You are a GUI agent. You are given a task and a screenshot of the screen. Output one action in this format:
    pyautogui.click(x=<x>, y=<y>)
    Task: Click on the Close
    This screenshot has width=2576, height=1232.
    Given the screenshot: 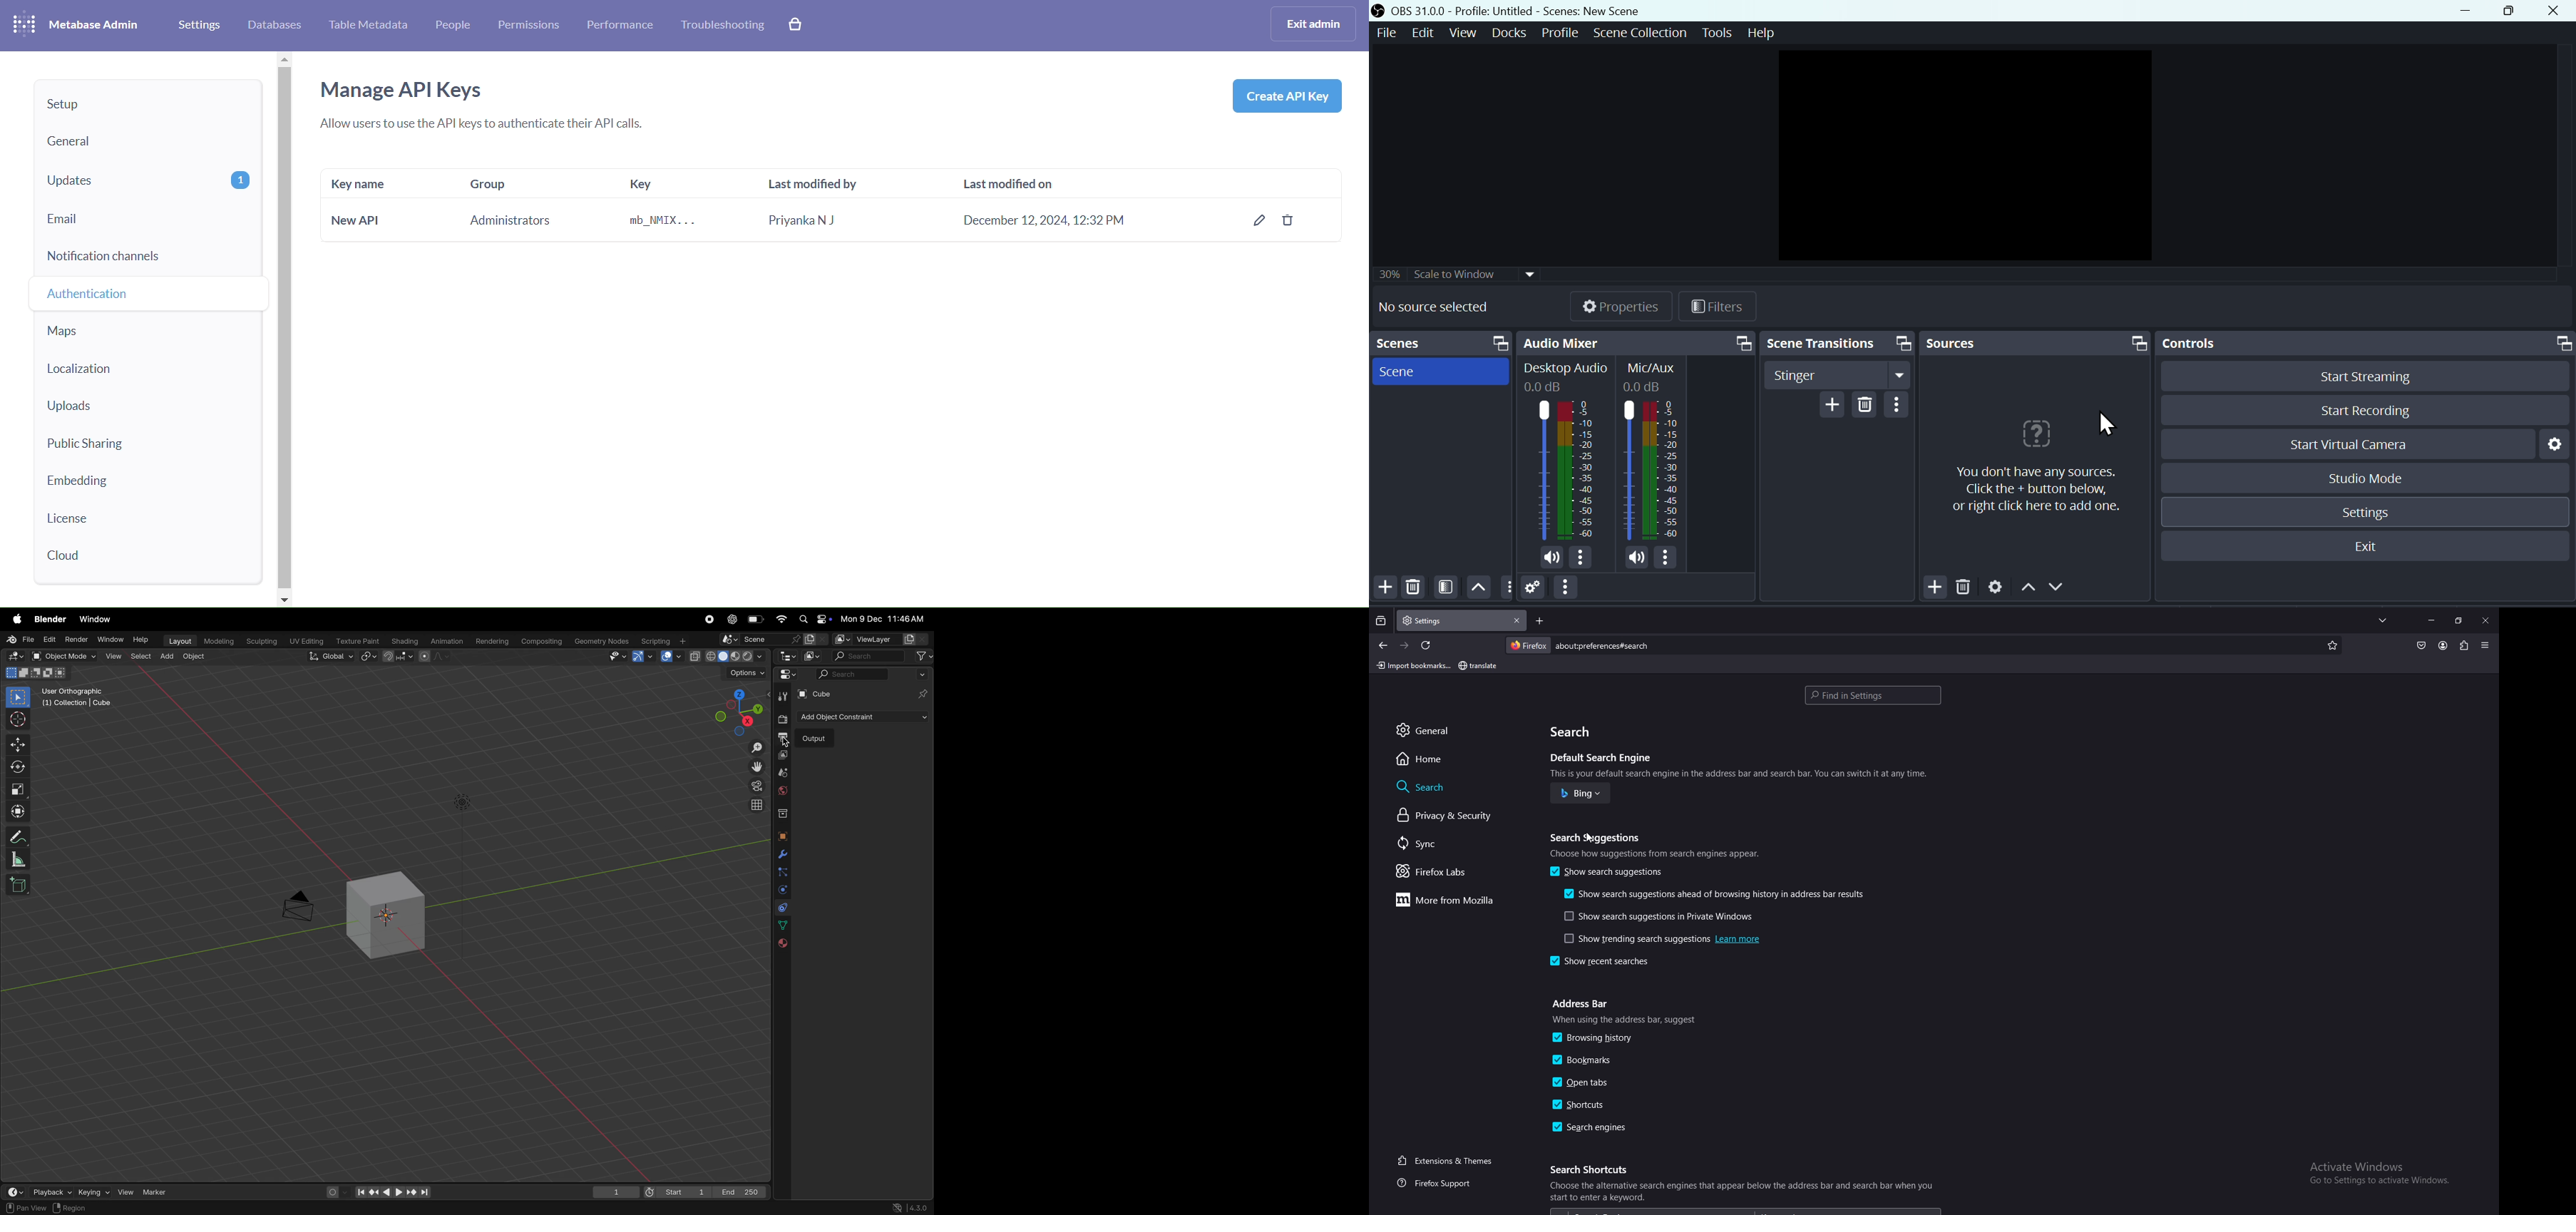 What is the action you would take?
    pyautogui.click(x=2554, y=12)
    